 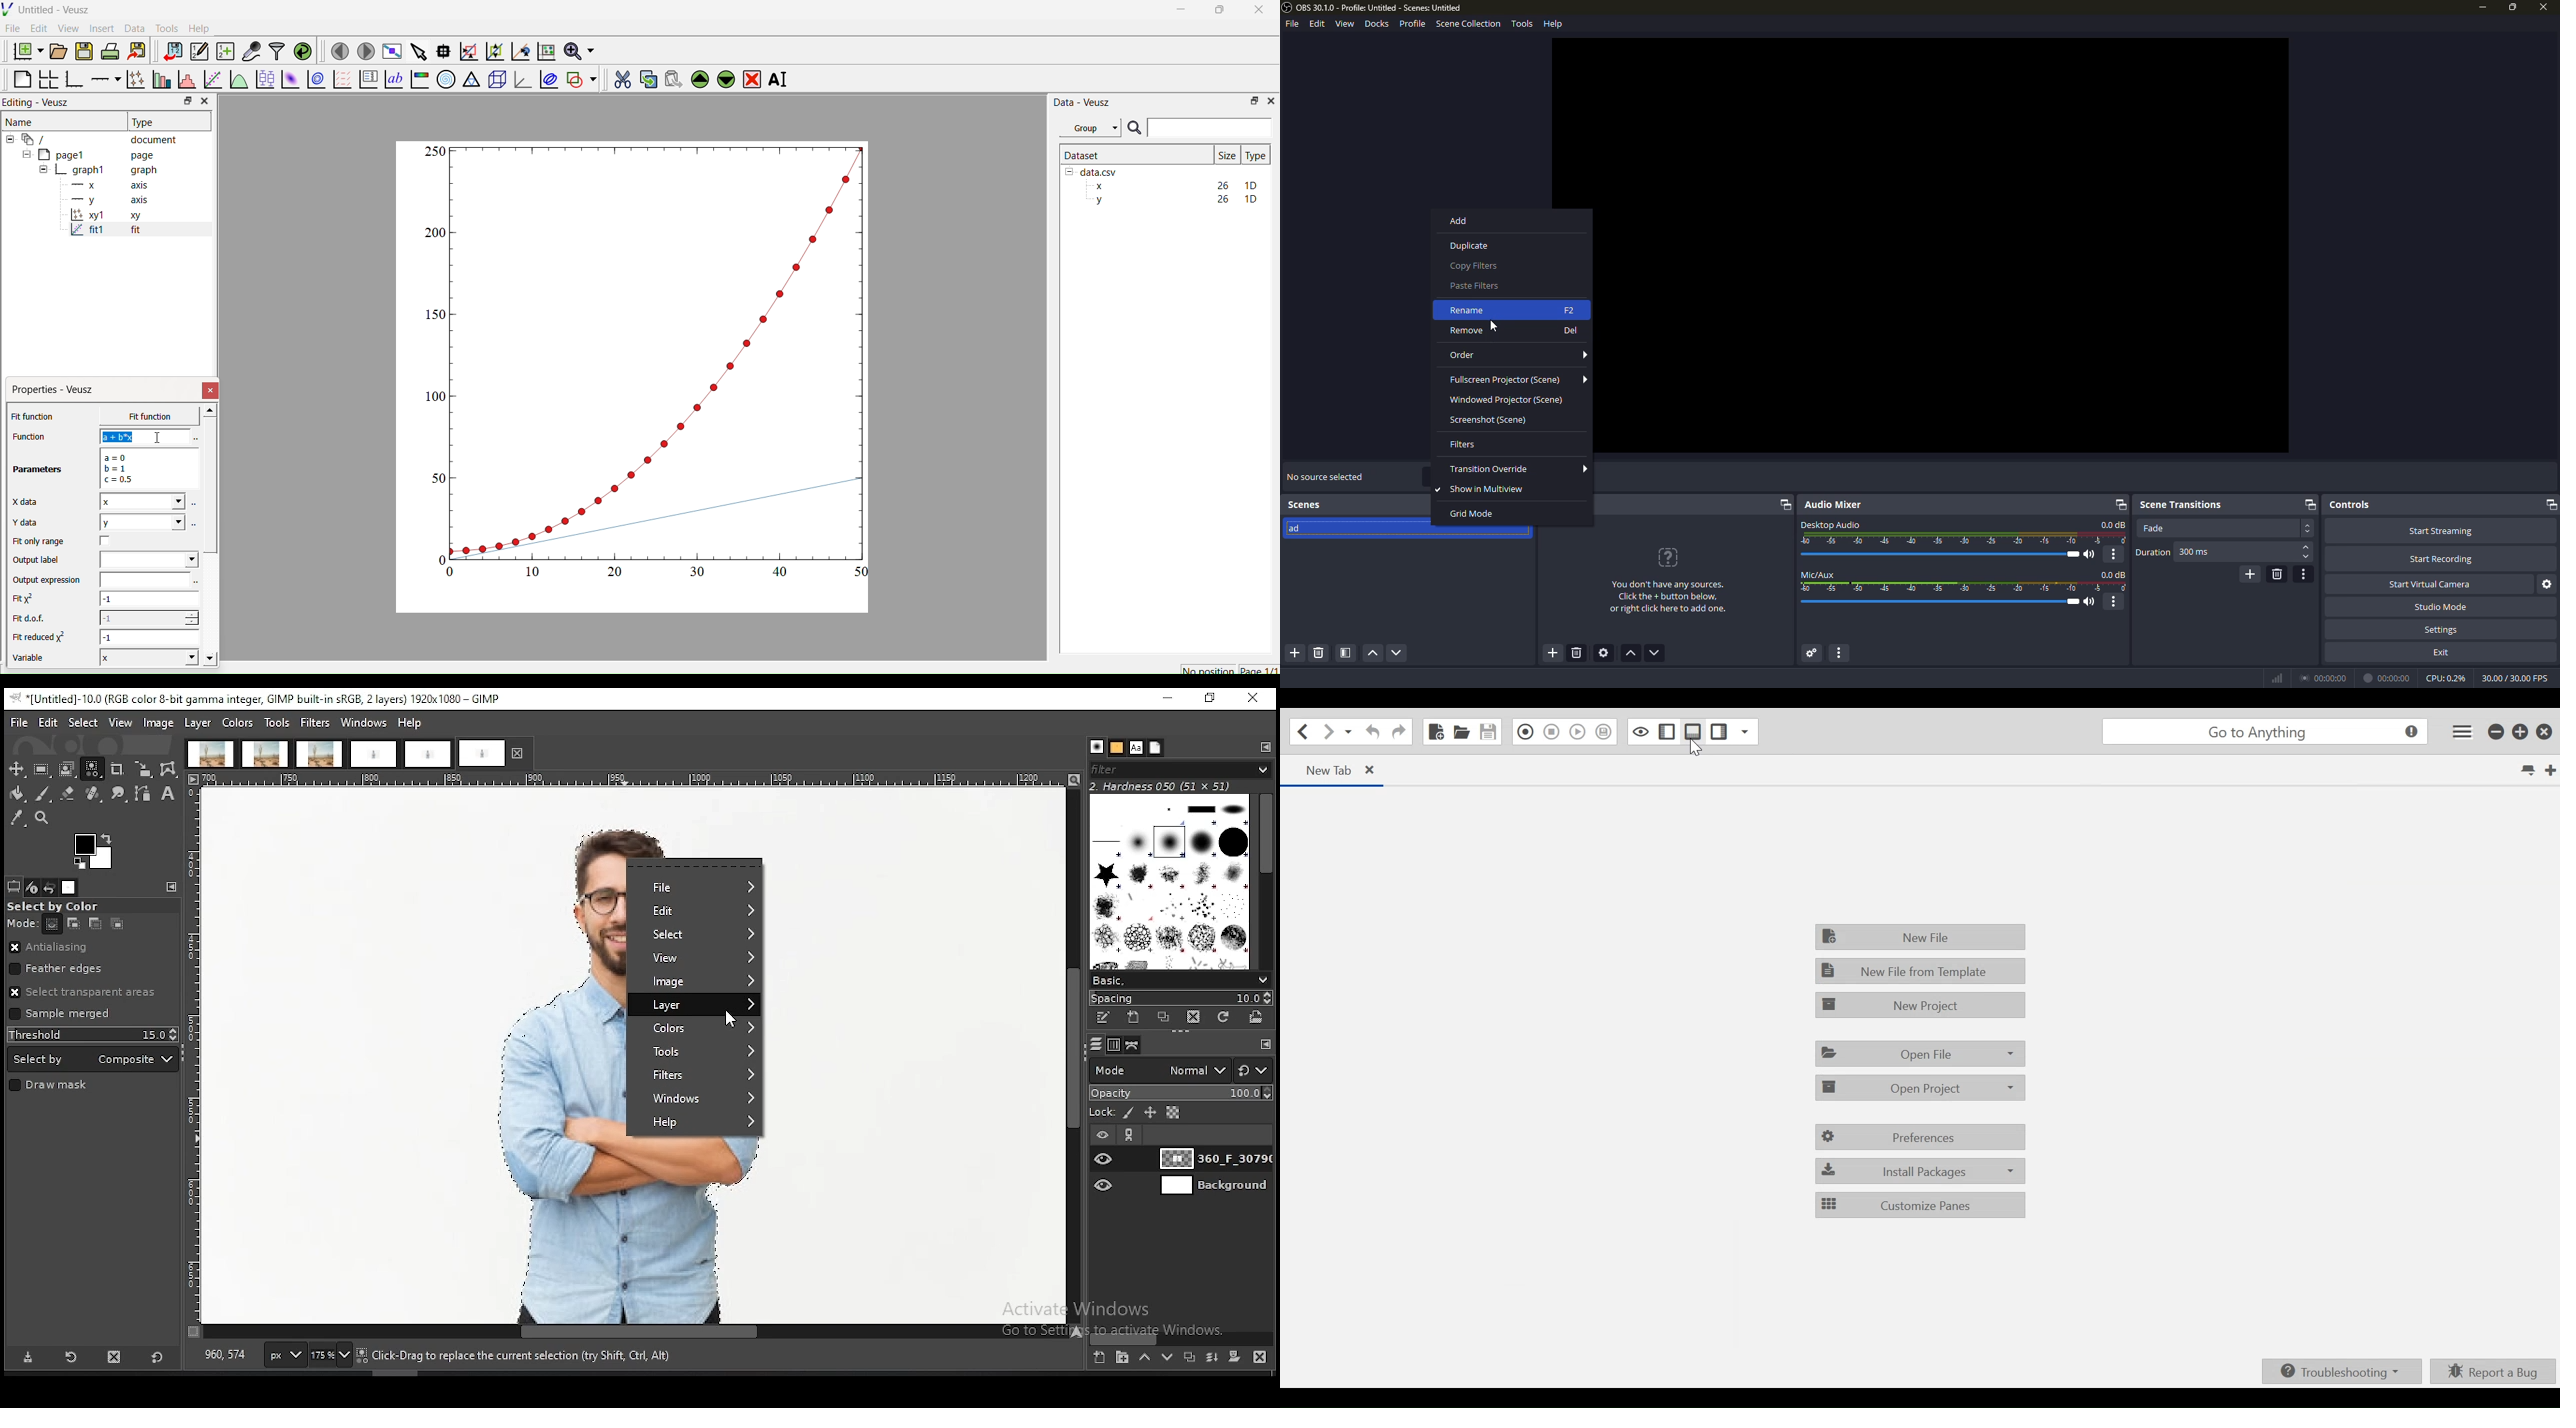 I want to click on Remove Del, so click(x=1513, y=332).